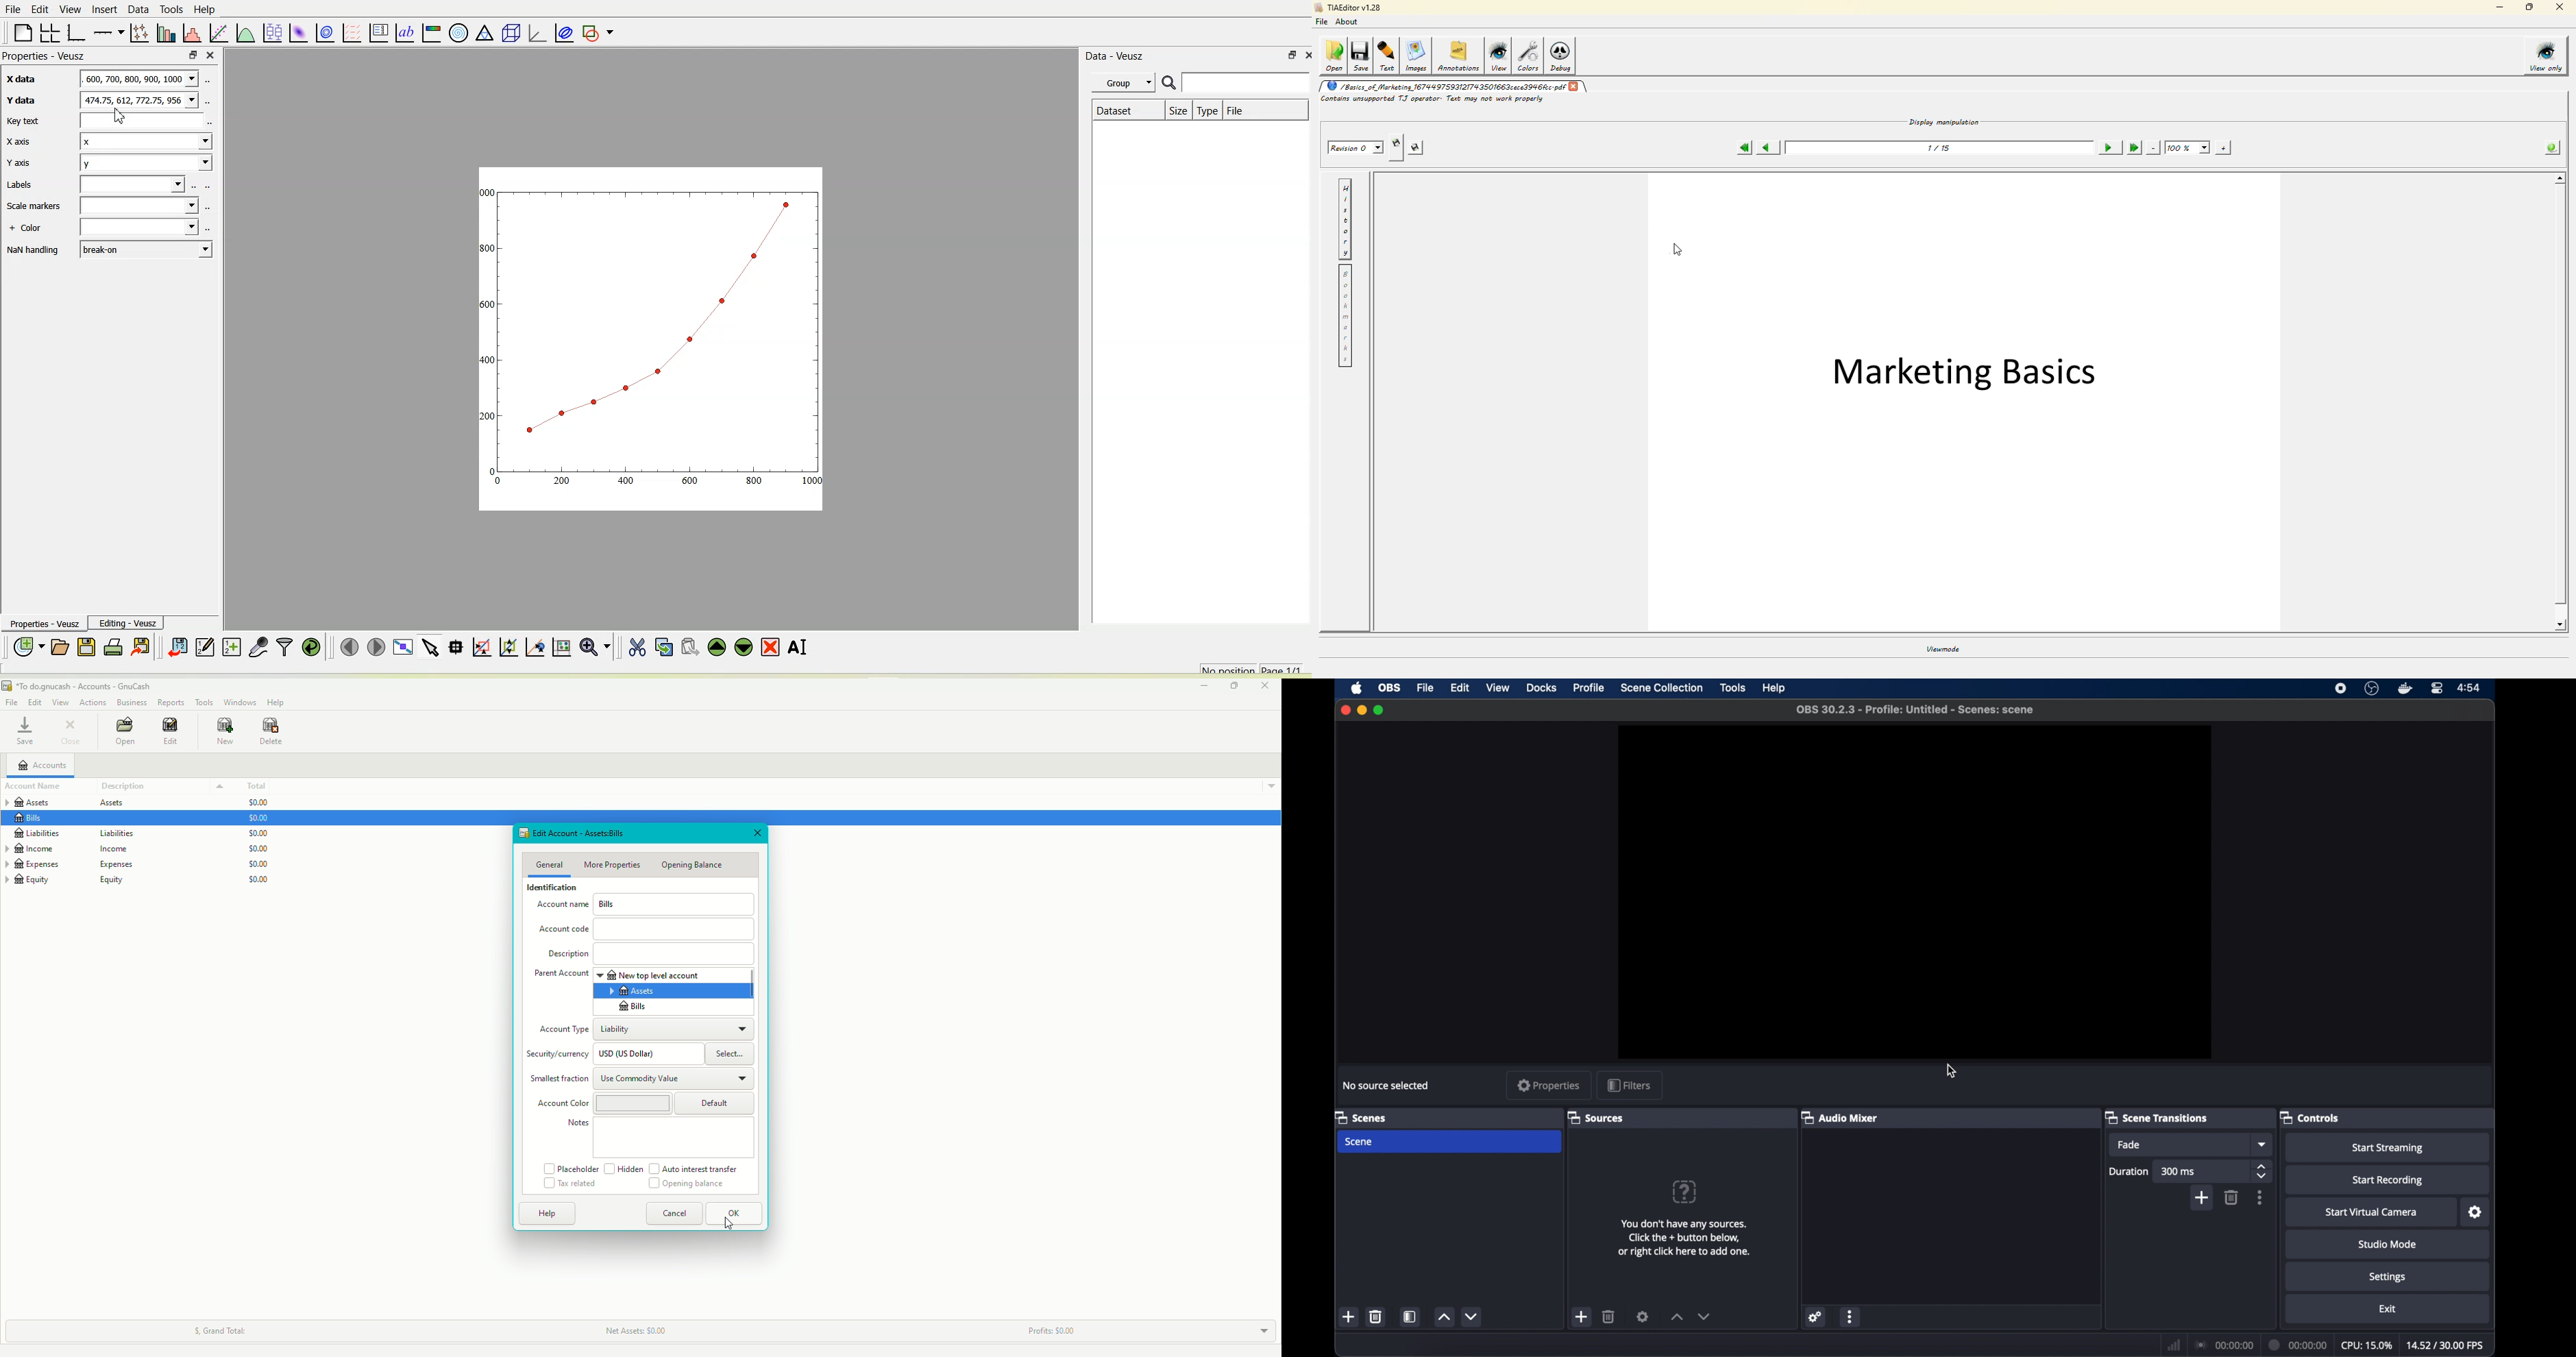  Describe the element at coordinates (1347, 1317) in the screenshot. I see `new ` at that location.